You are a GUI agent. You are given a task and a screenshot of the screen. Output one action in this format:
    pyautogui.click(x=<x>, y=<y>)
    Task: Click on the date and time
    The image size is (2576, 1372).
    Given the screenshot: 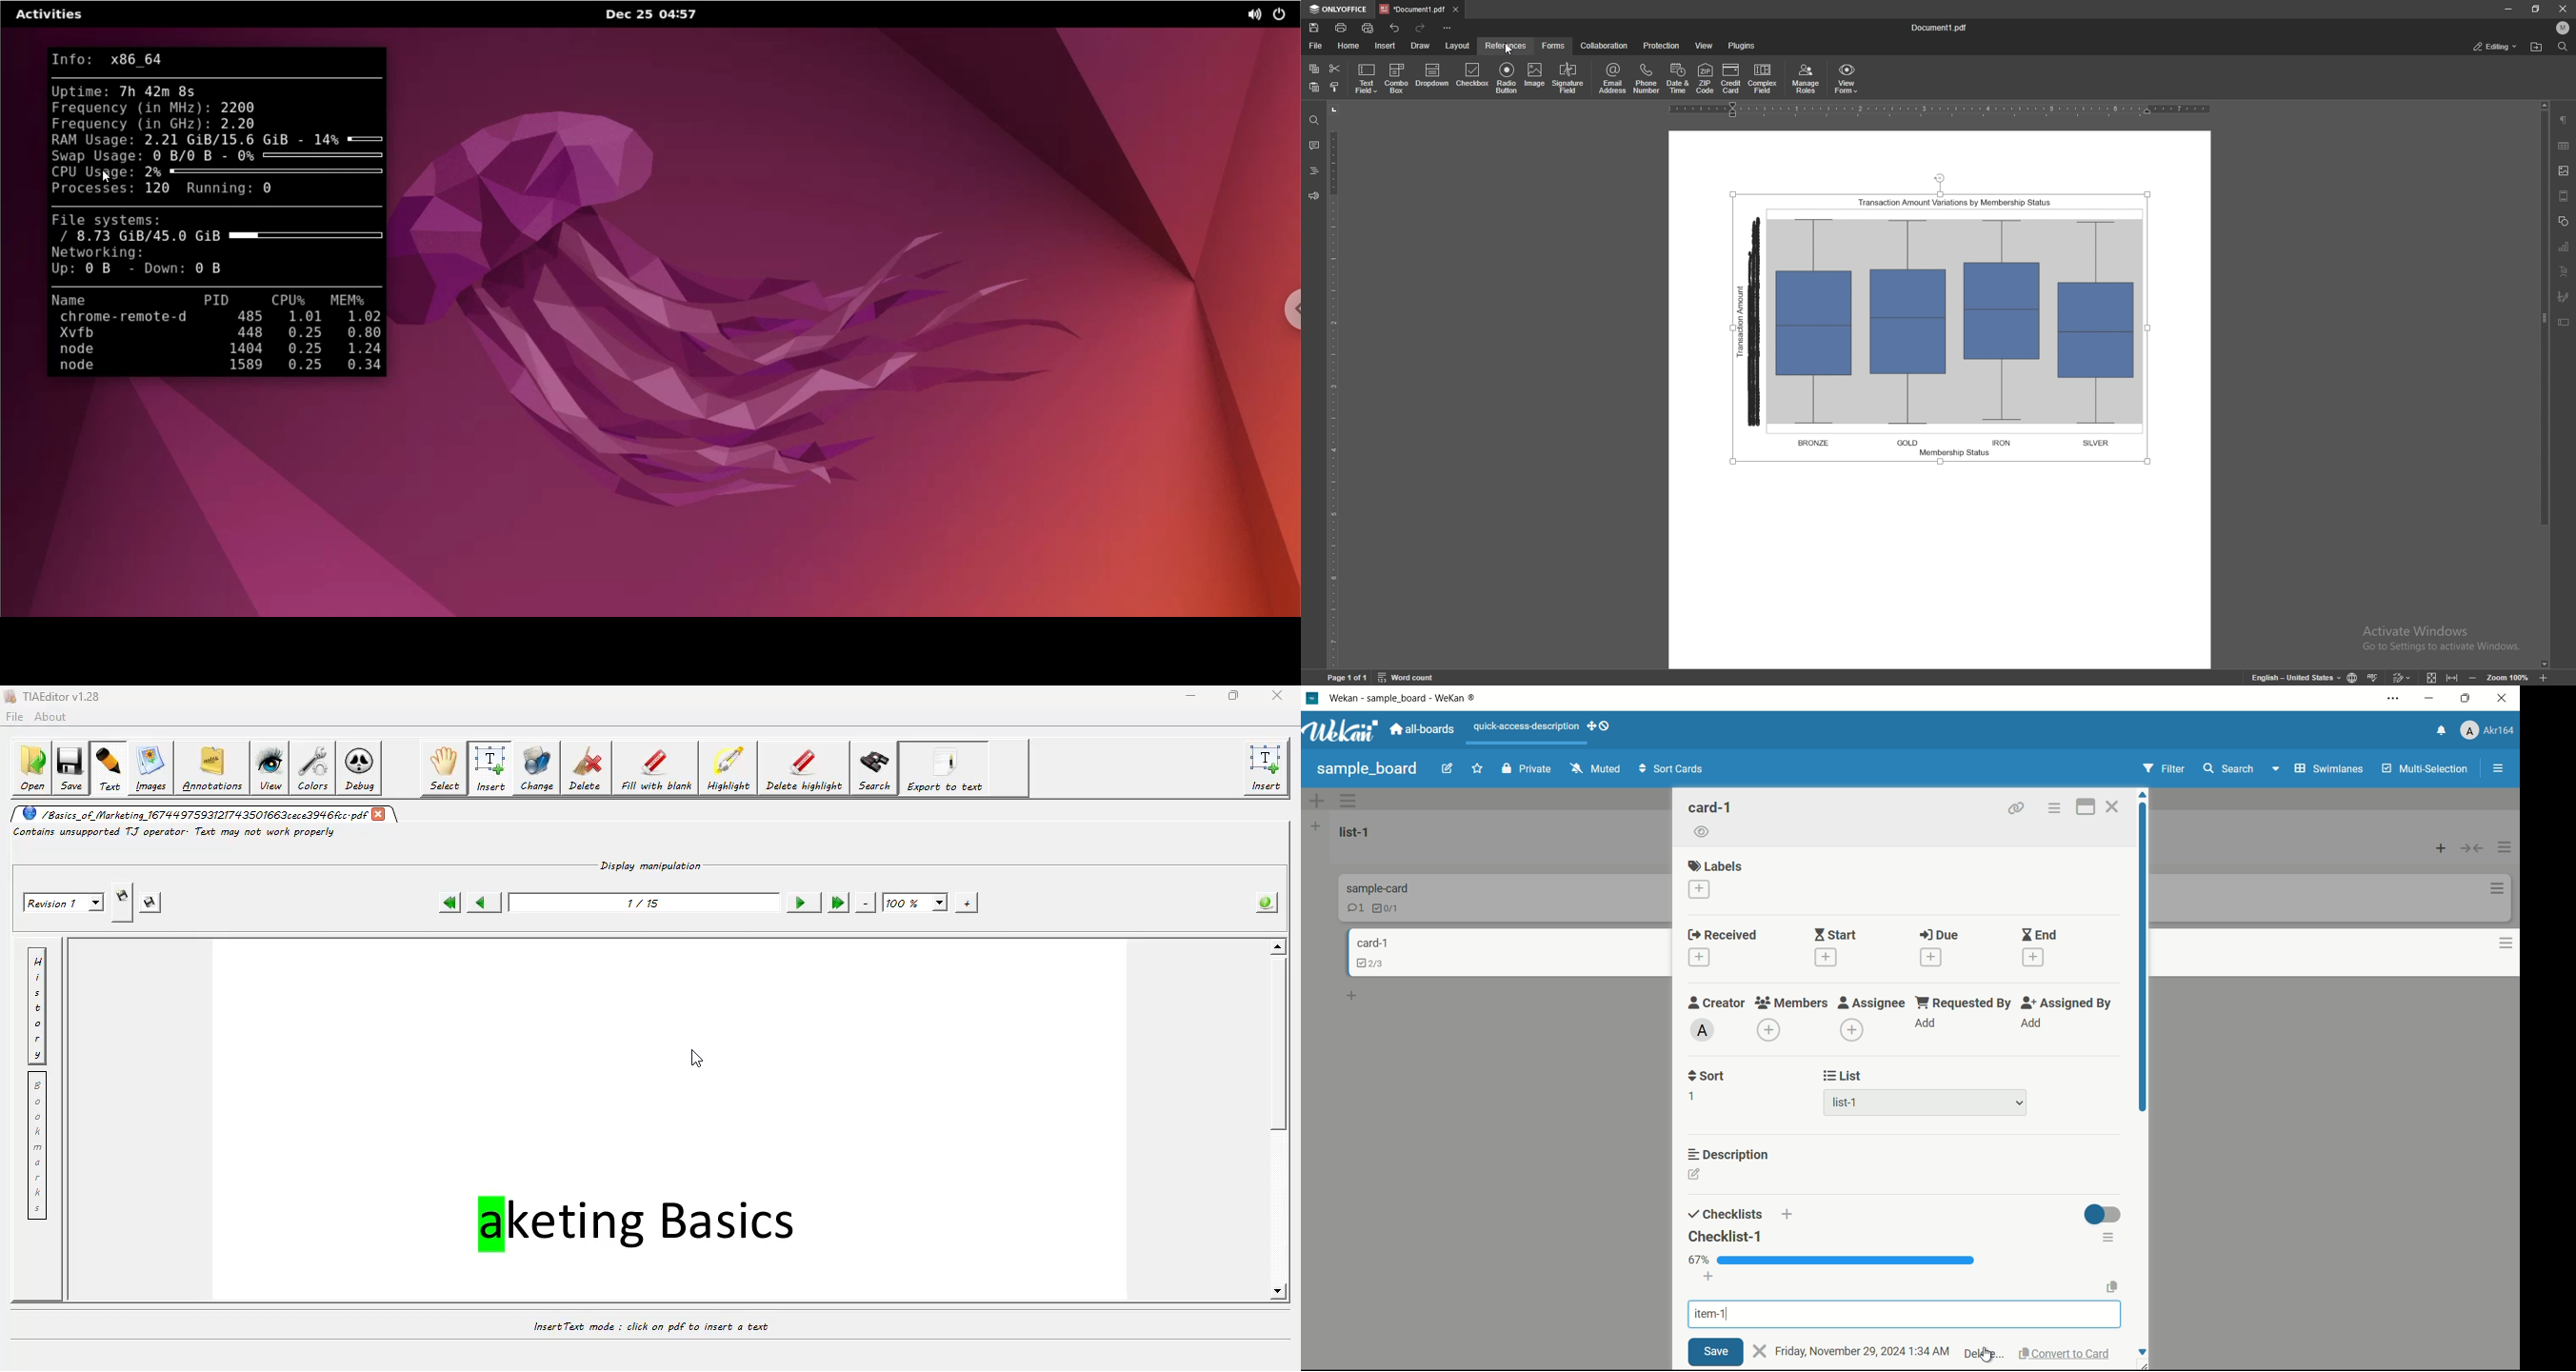 What is the action you would take?
    pyautogui.click(x=1678, y=78)
    